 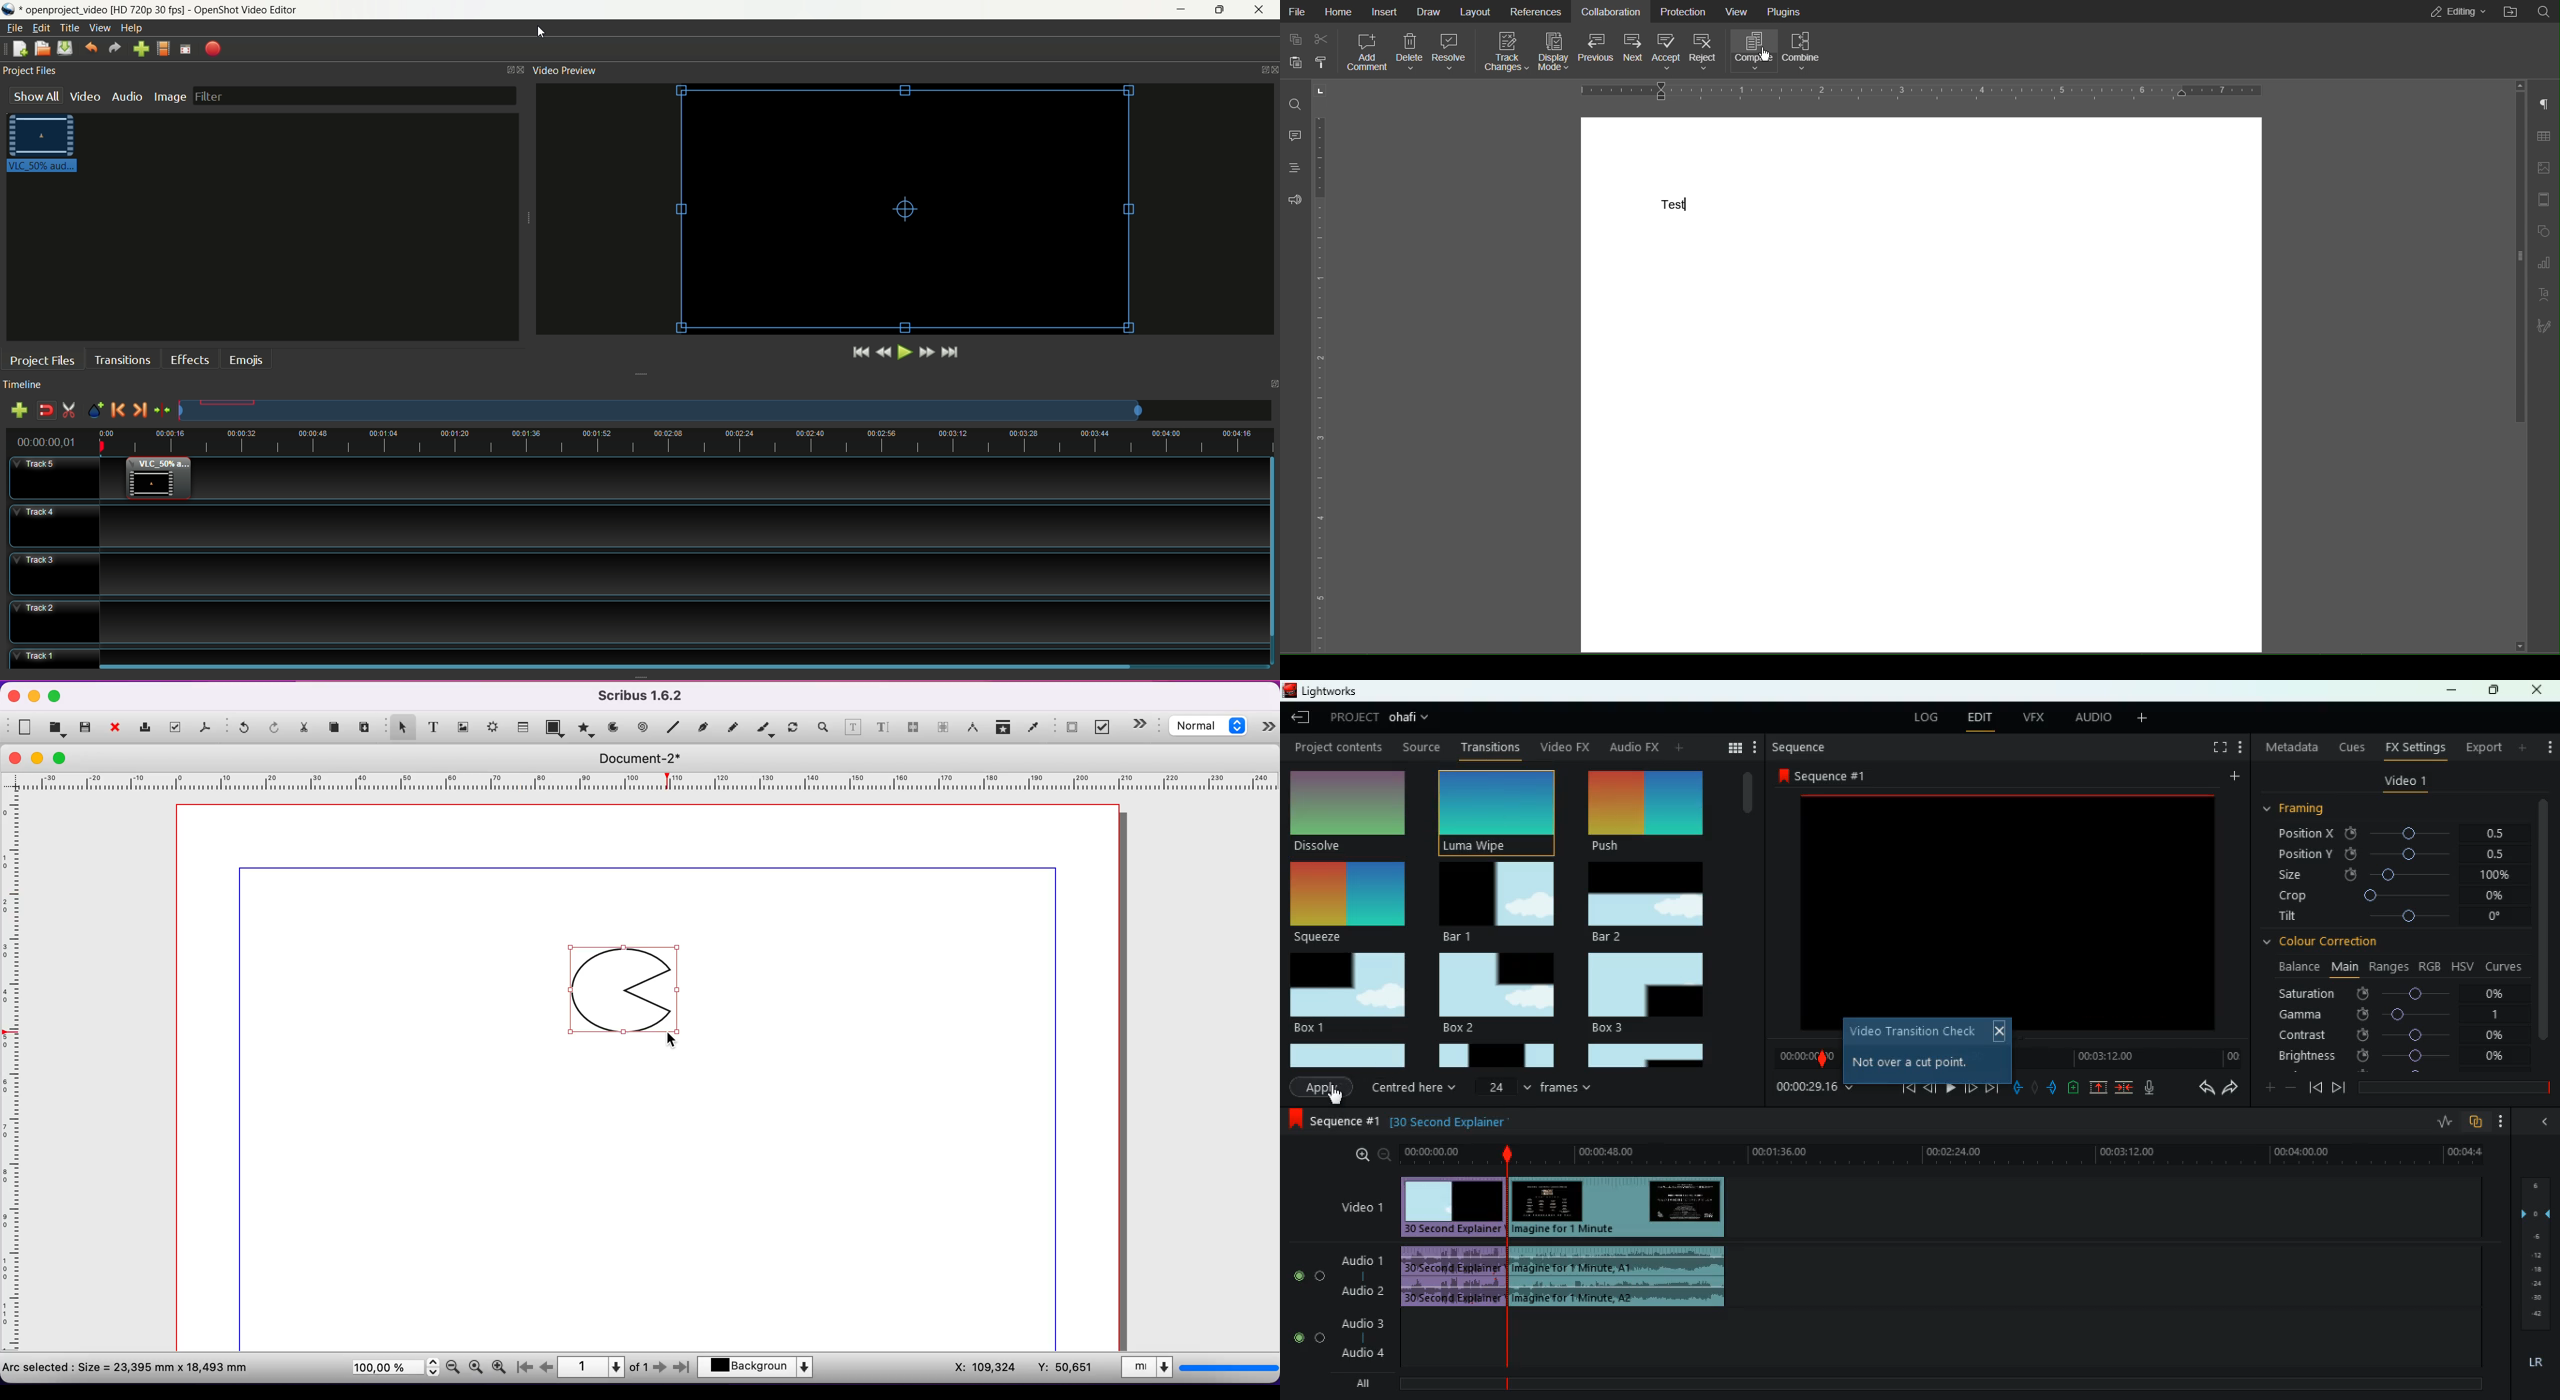 I want to click on eye dropper, so click(x=1034, y=728).